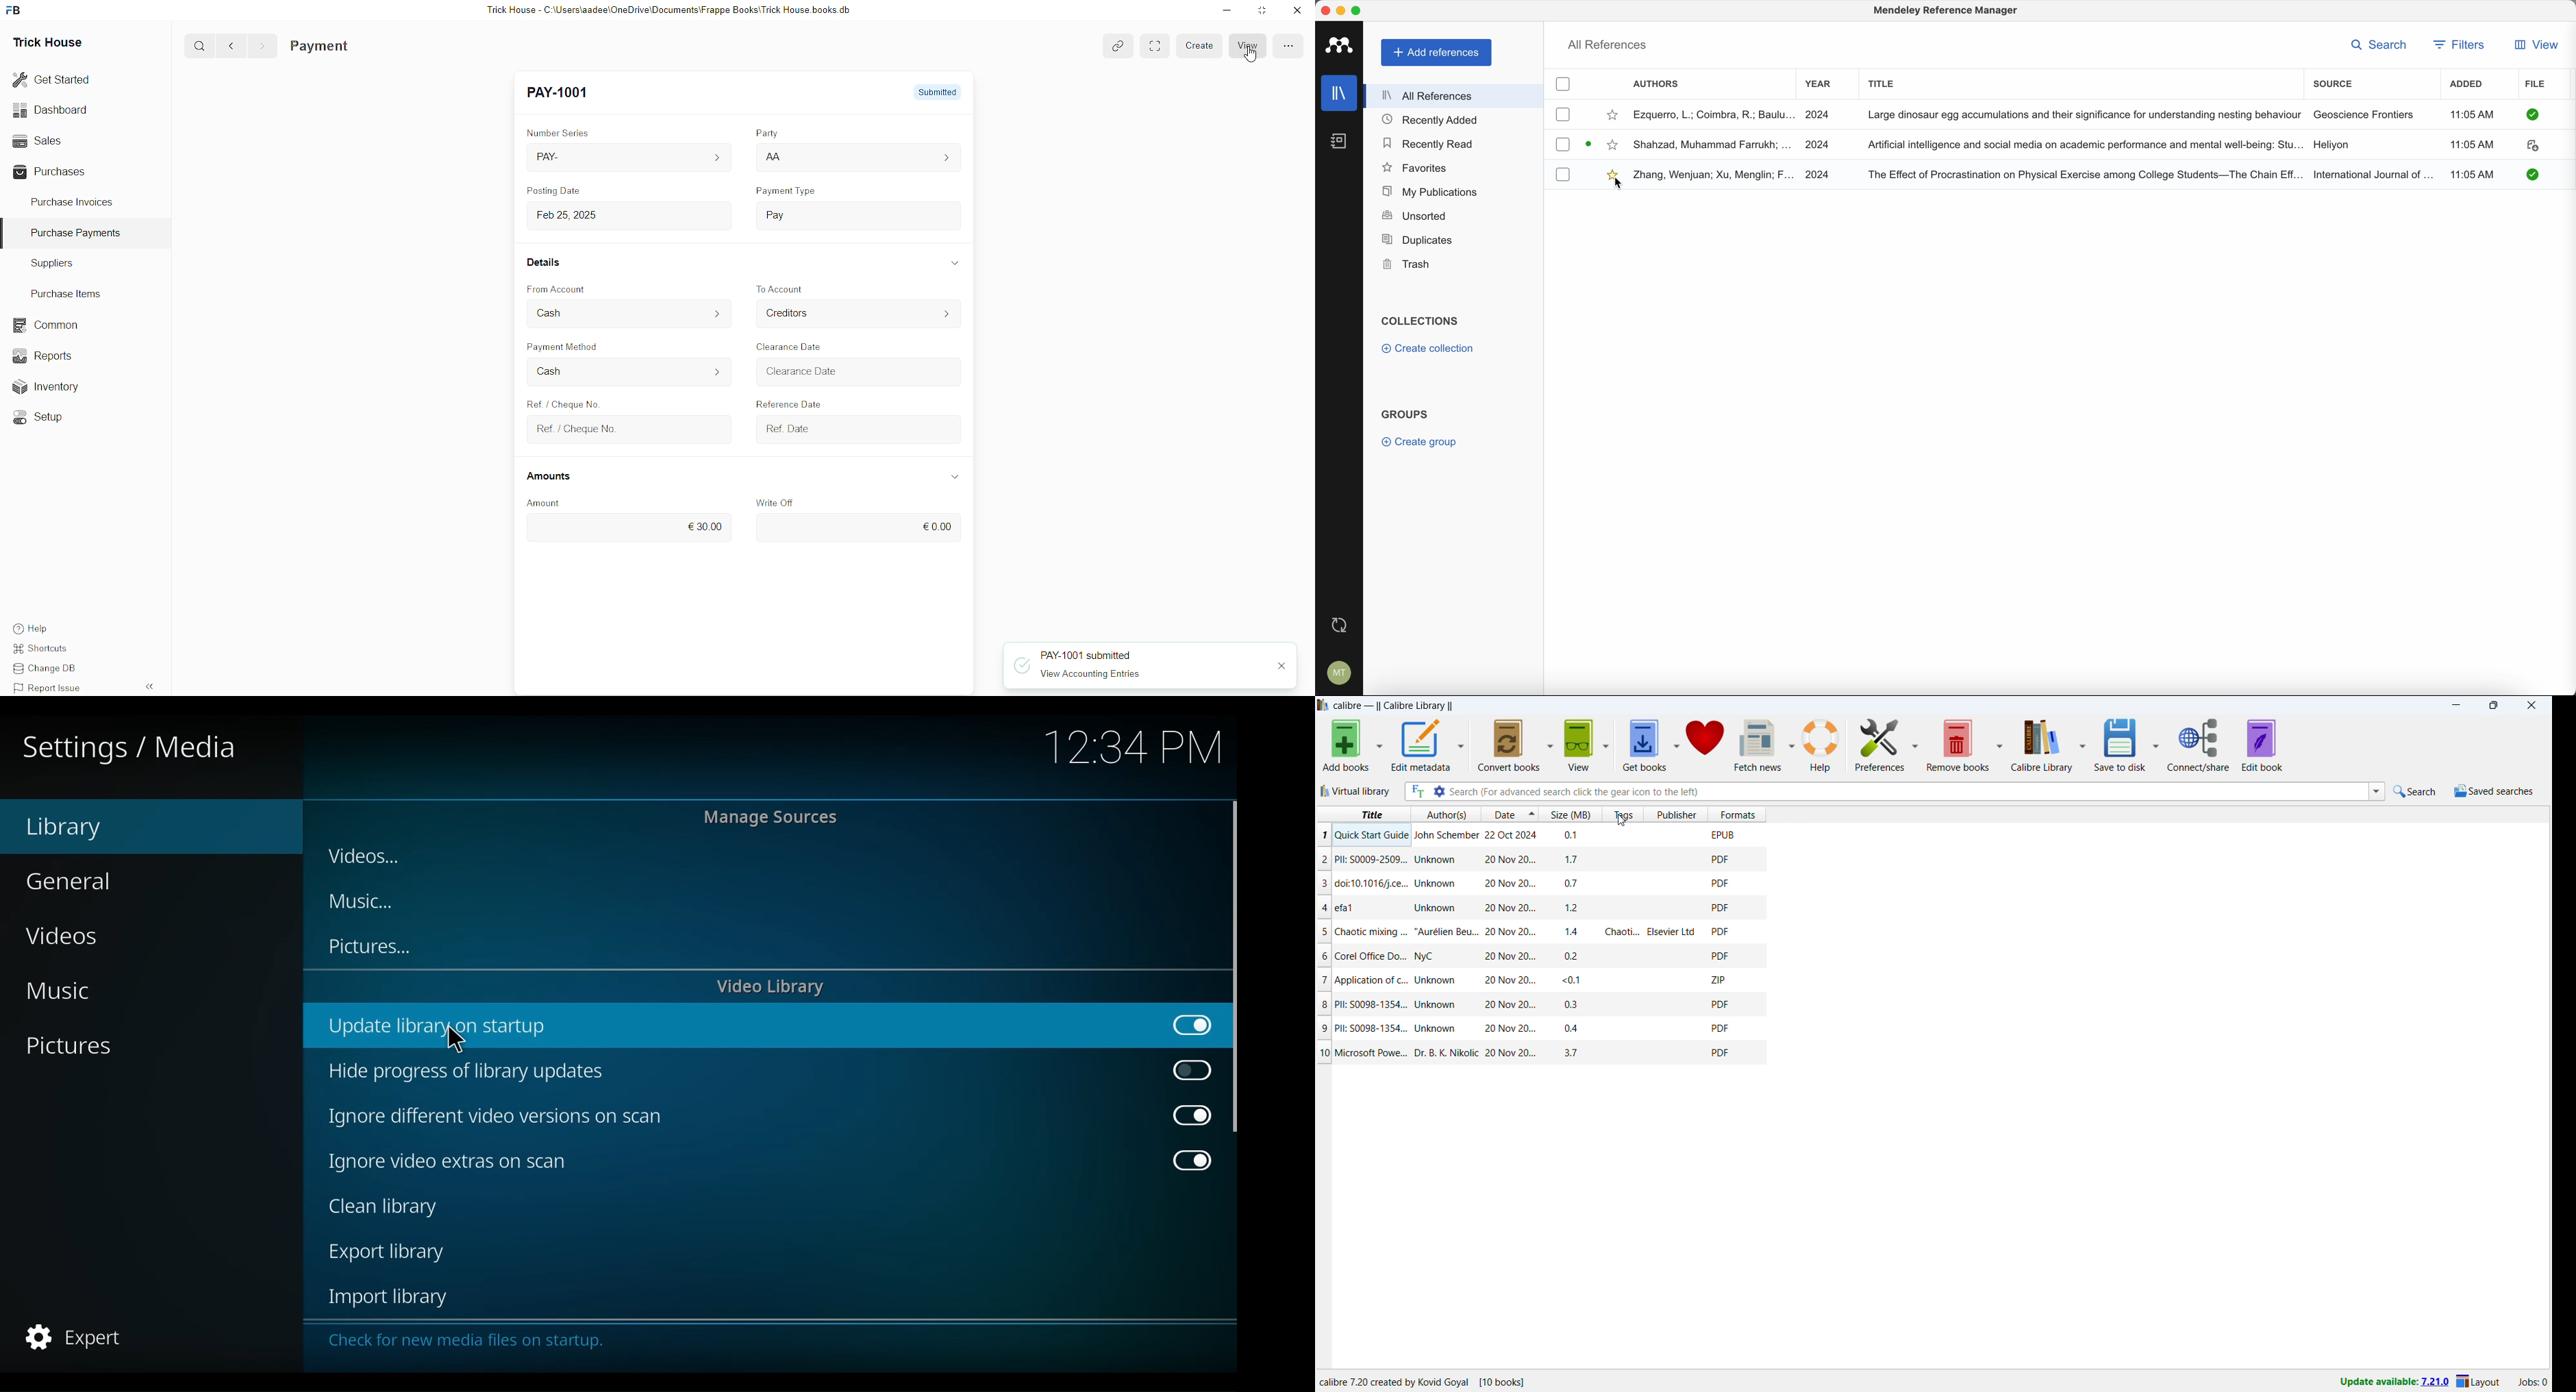 Image resolution: width=2576 pixels, height=1400 pixels. I want to click on common, so click(48, 325).